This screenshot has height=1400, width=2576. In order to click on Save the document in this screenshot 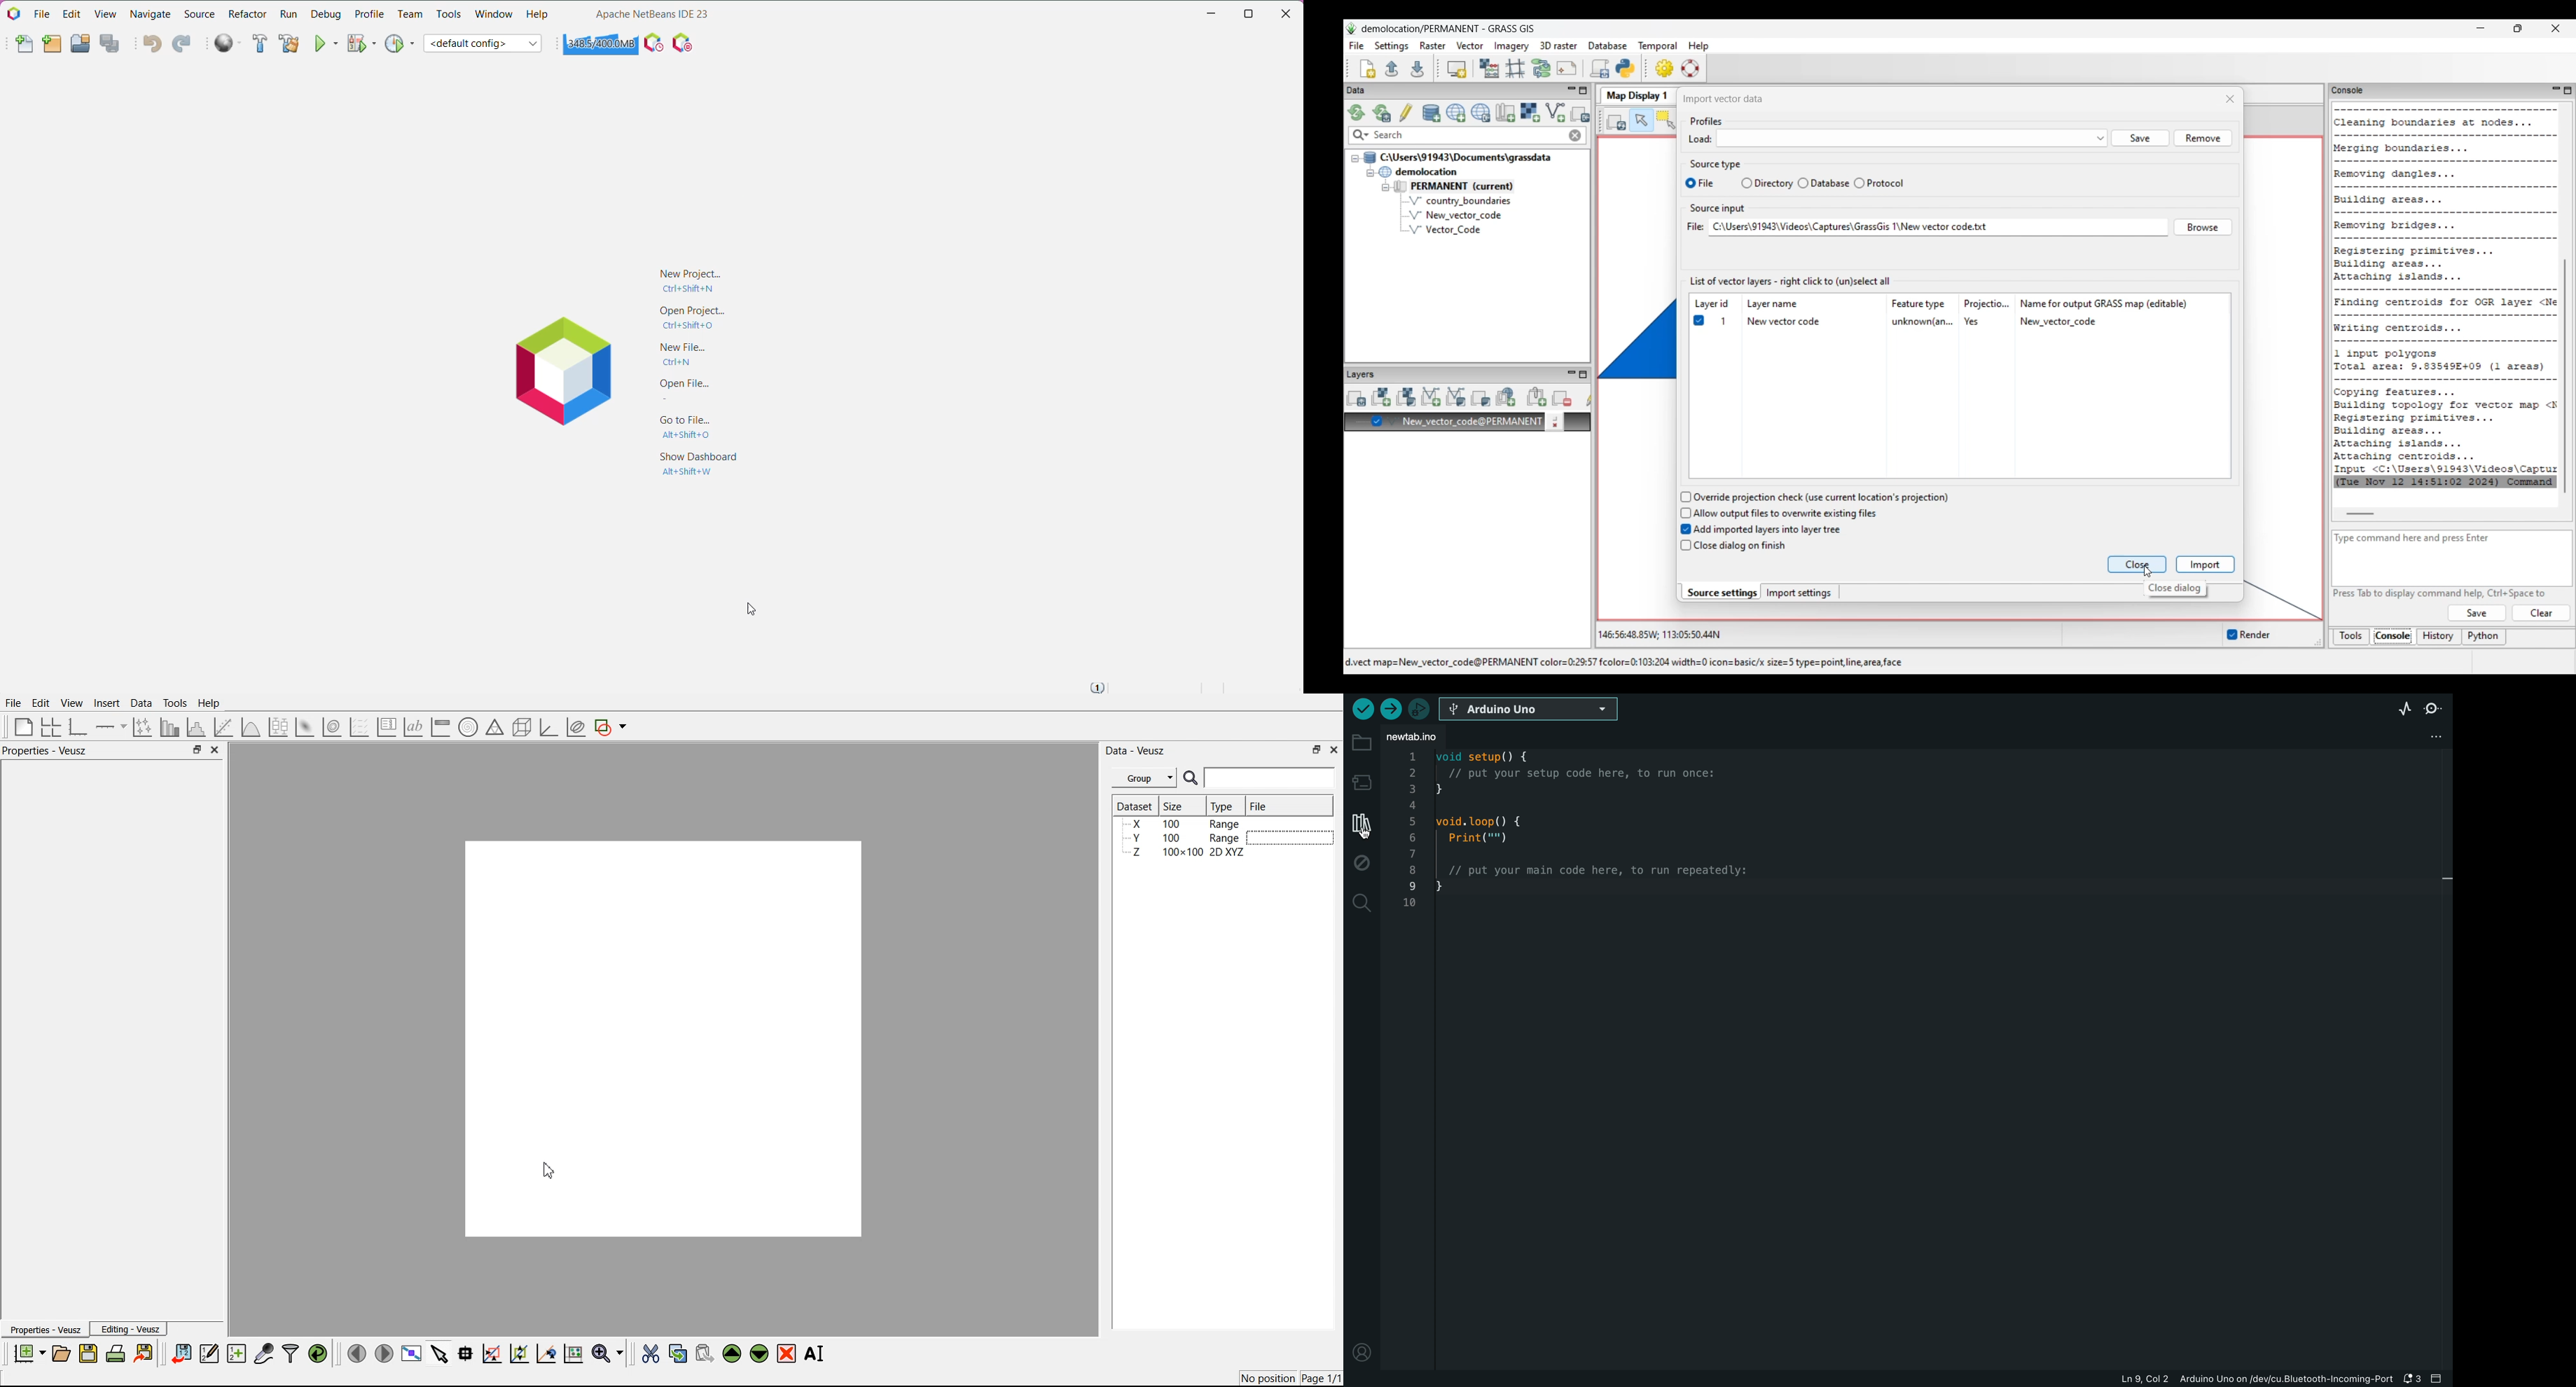, I will do `click(88, 1353)`.